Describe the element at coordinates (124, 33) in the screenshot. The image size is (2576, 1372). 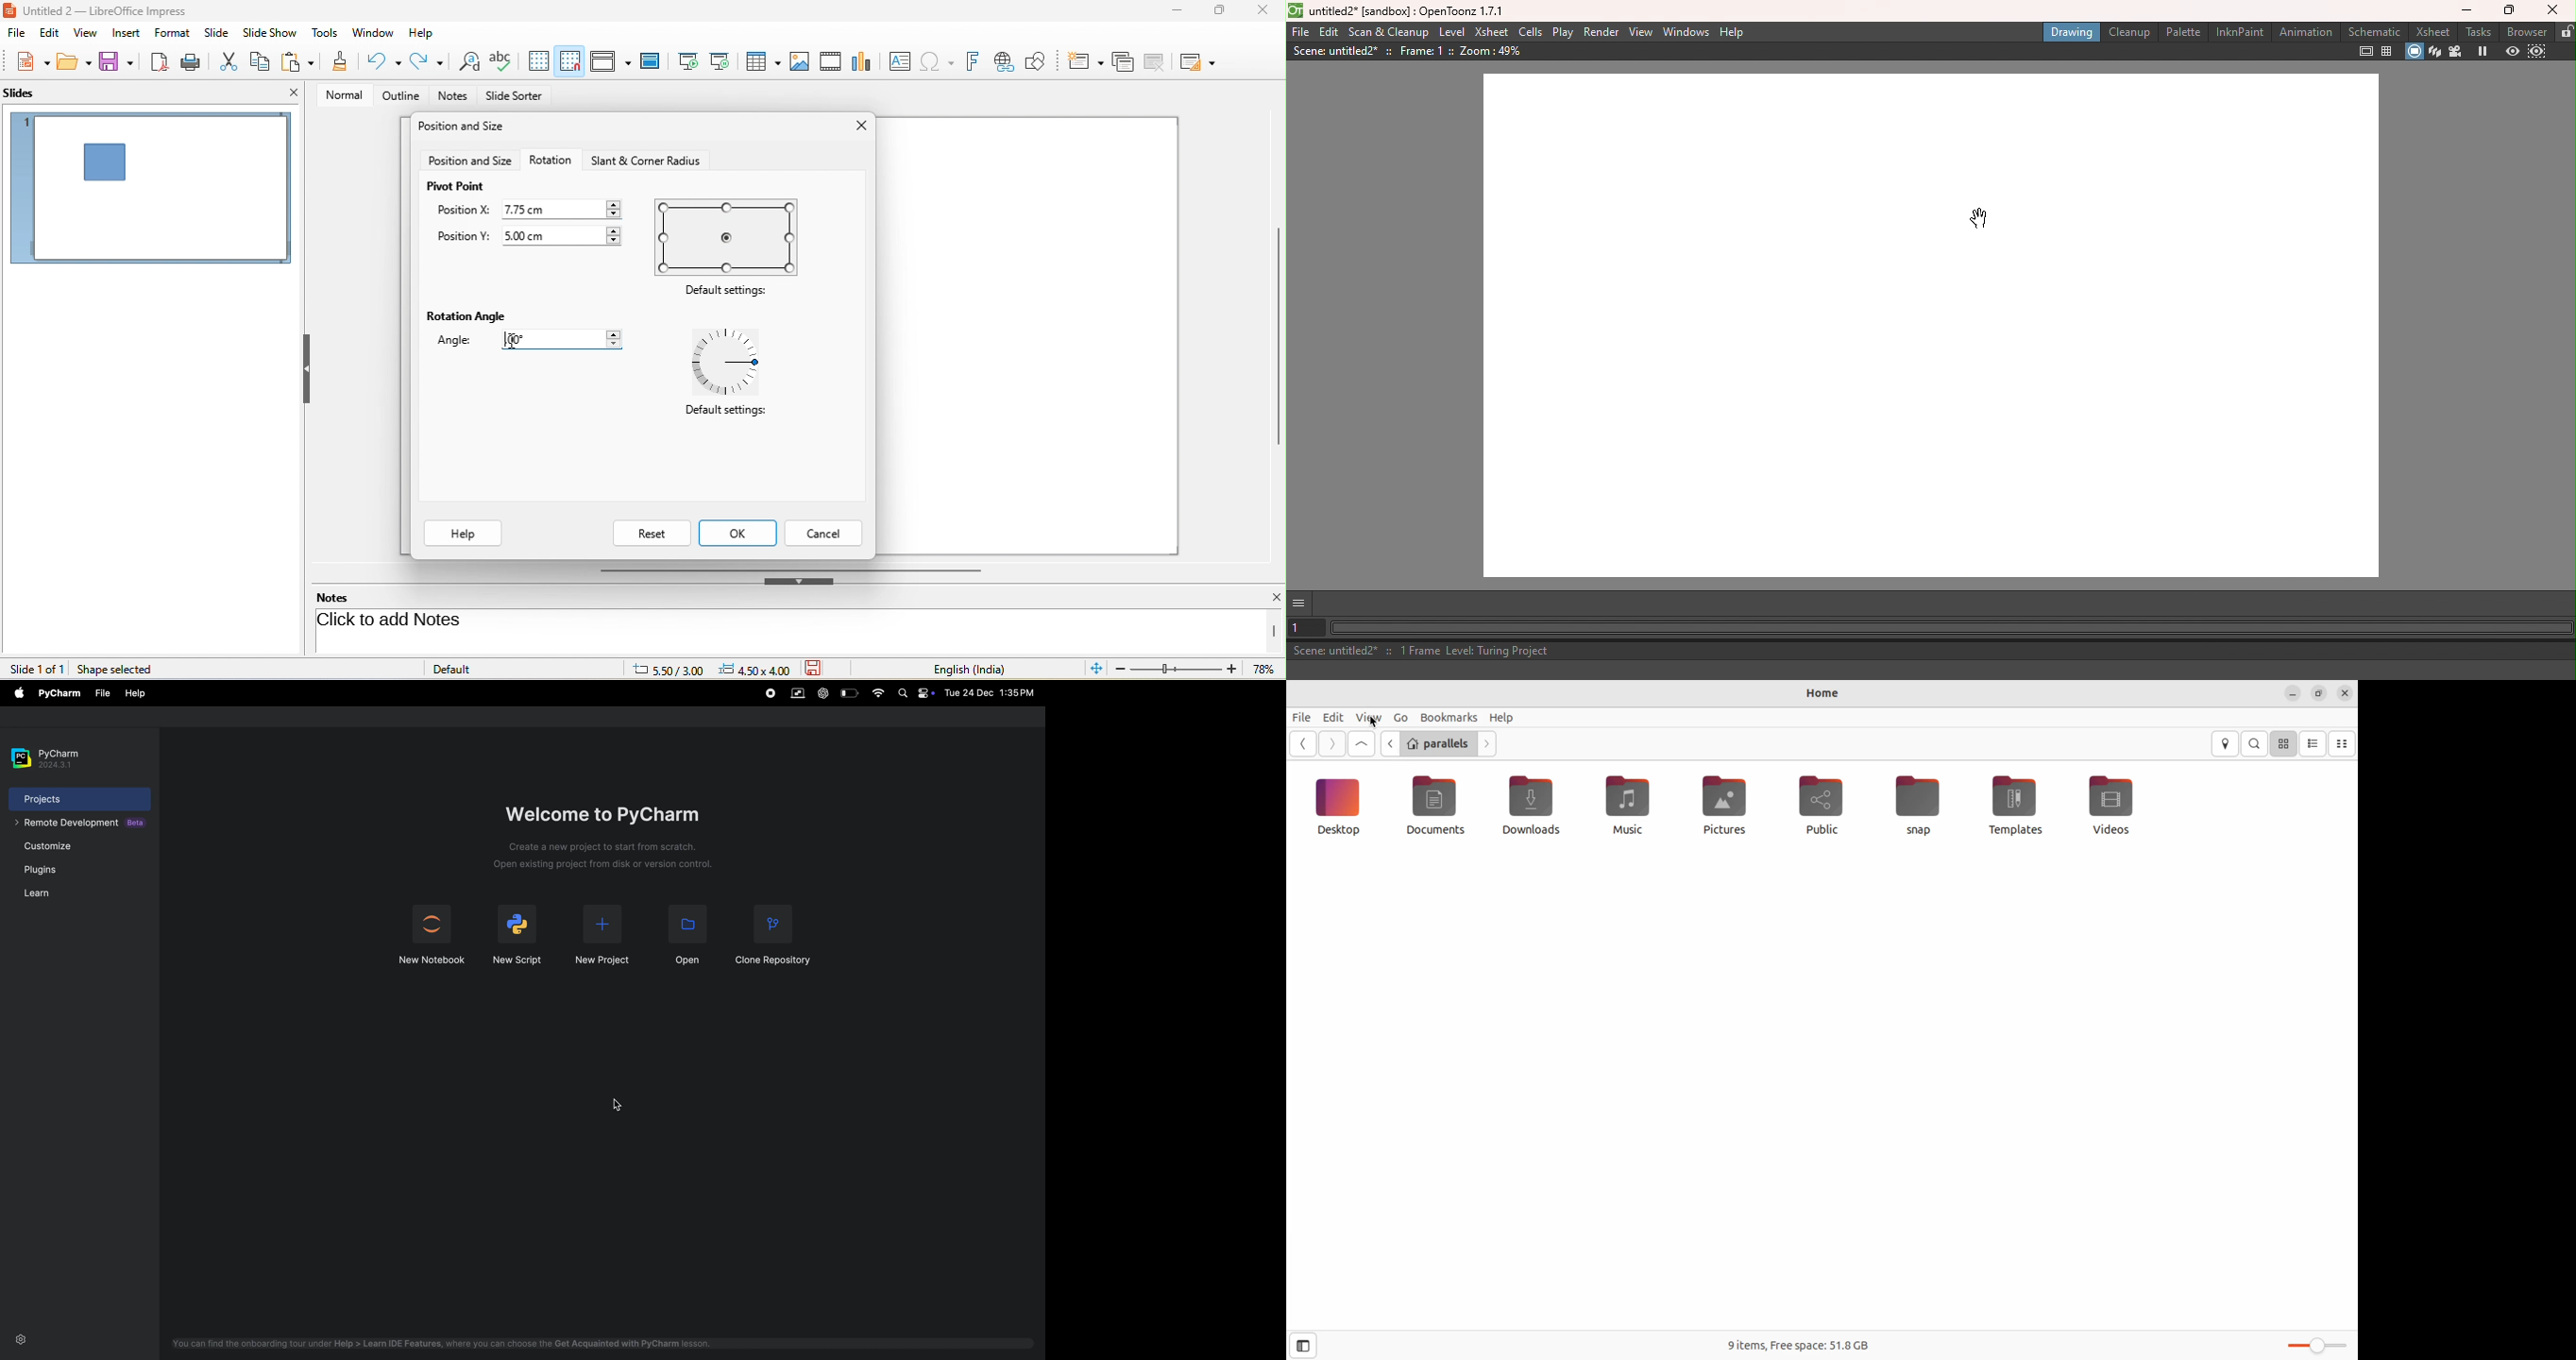
I see `insert` at that location.